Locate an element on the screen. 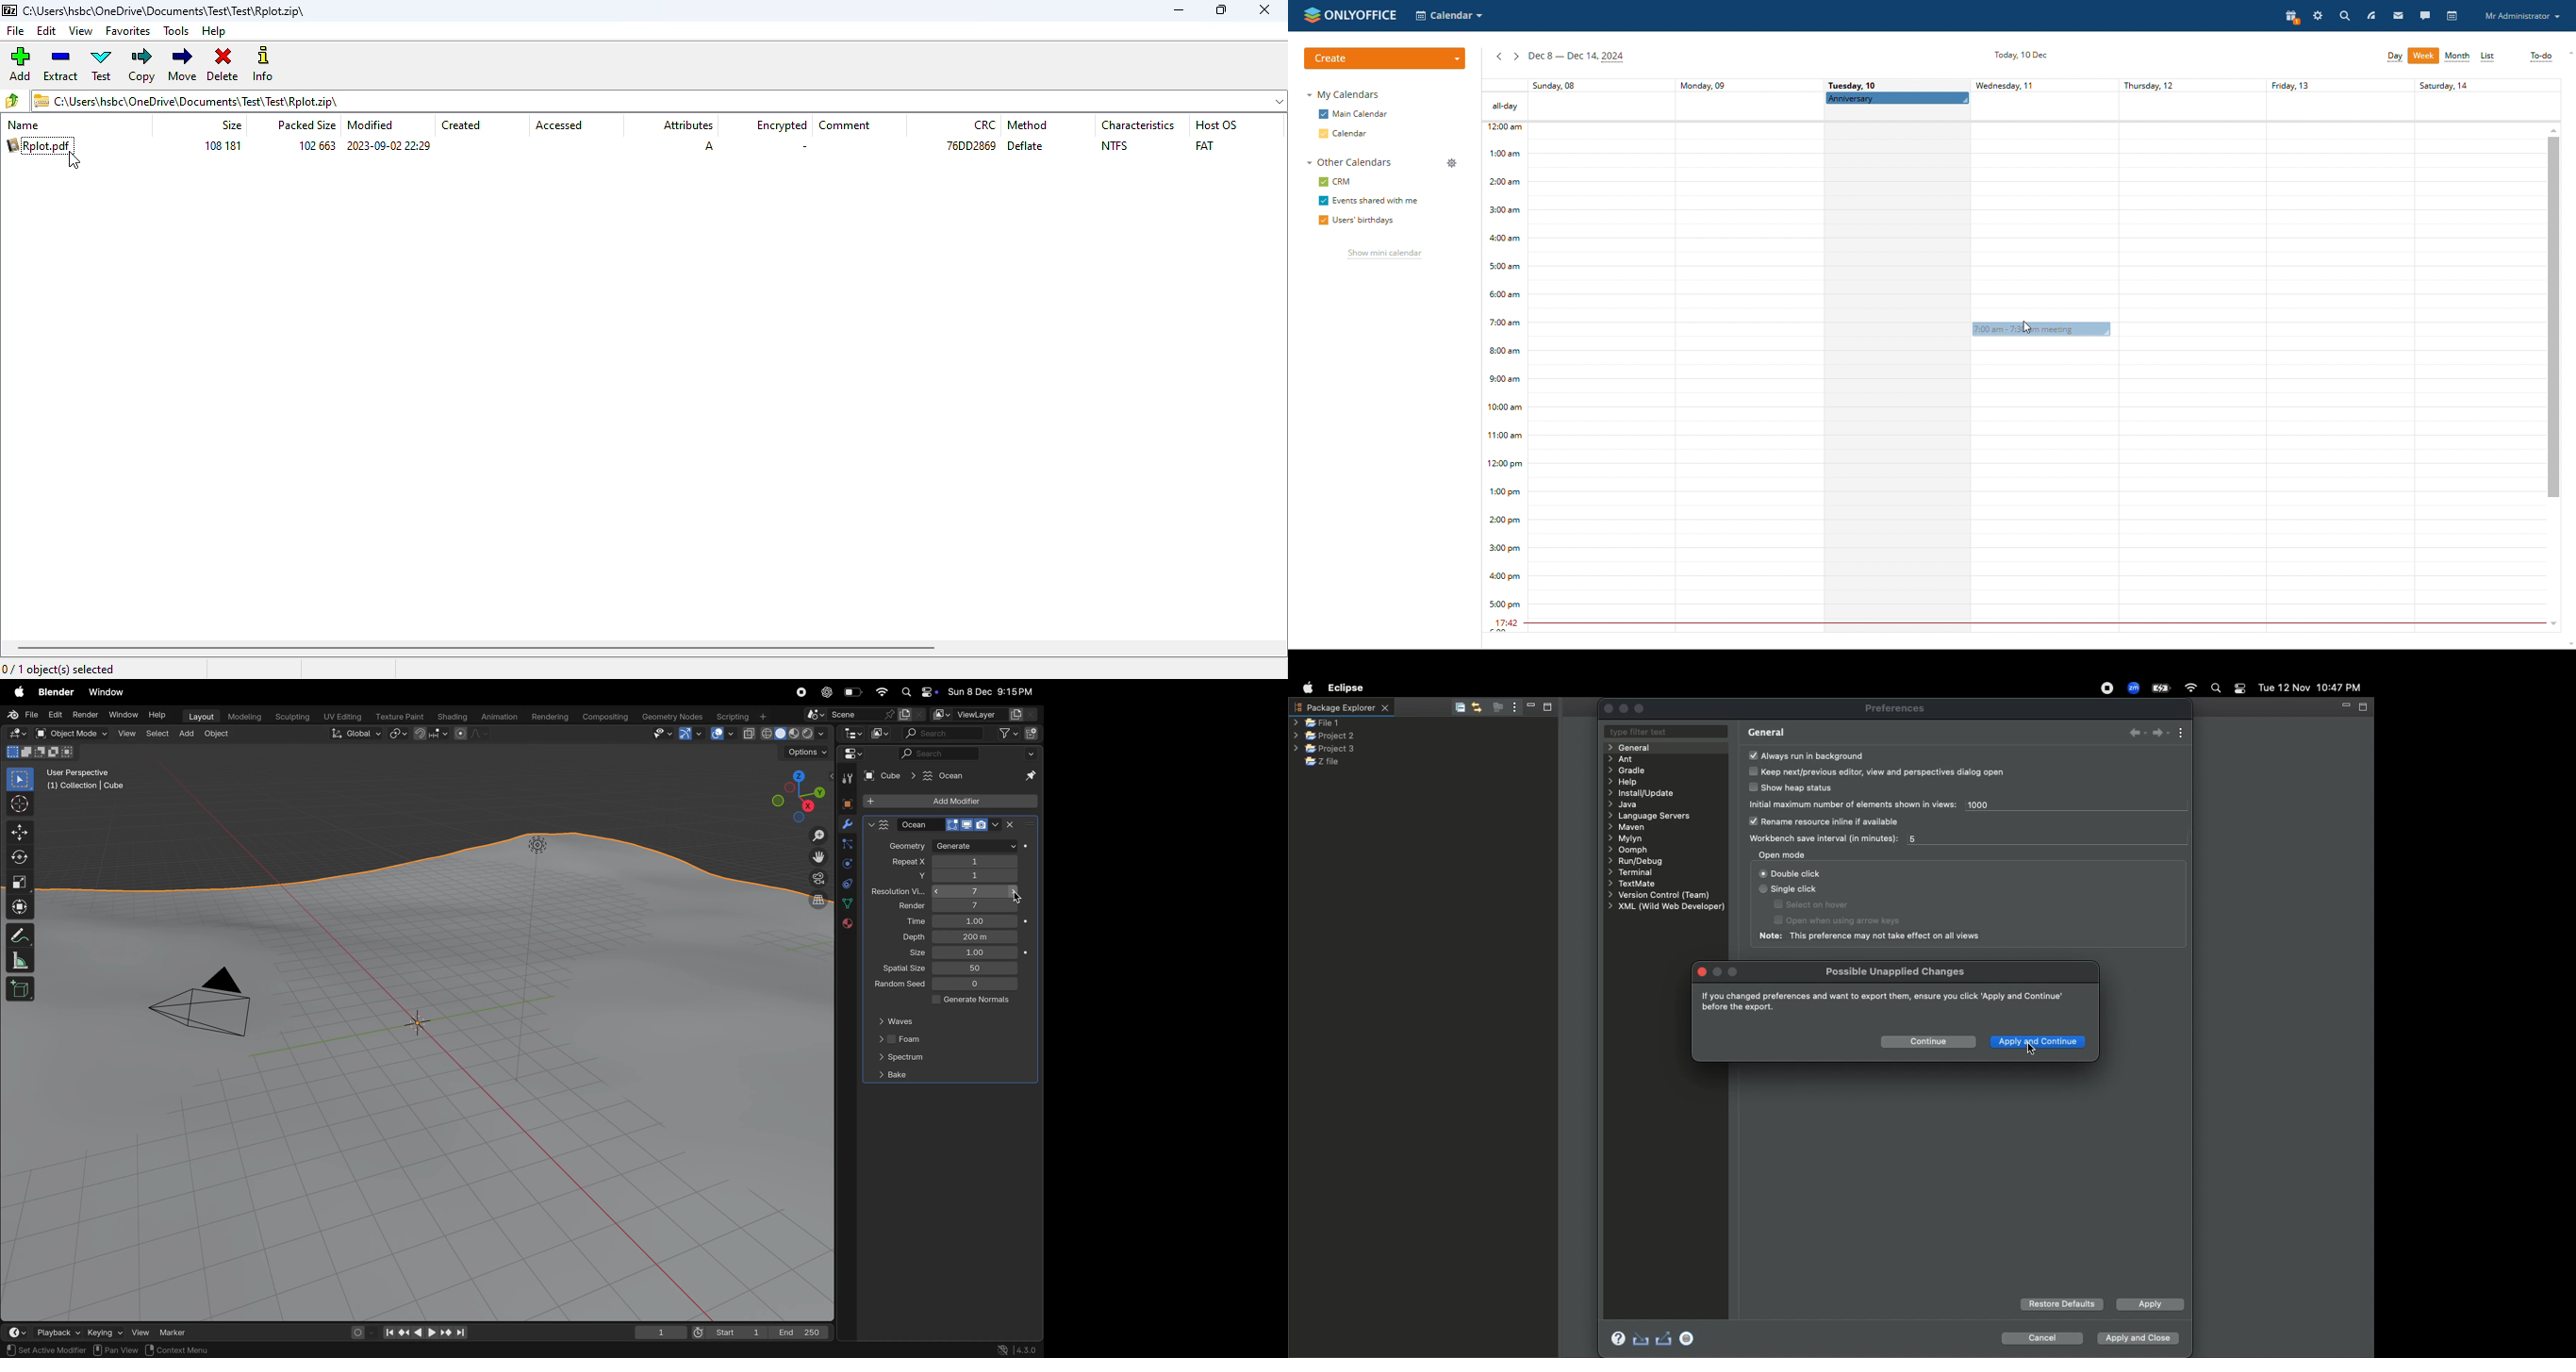  present is located at coordinates (2293, 17).